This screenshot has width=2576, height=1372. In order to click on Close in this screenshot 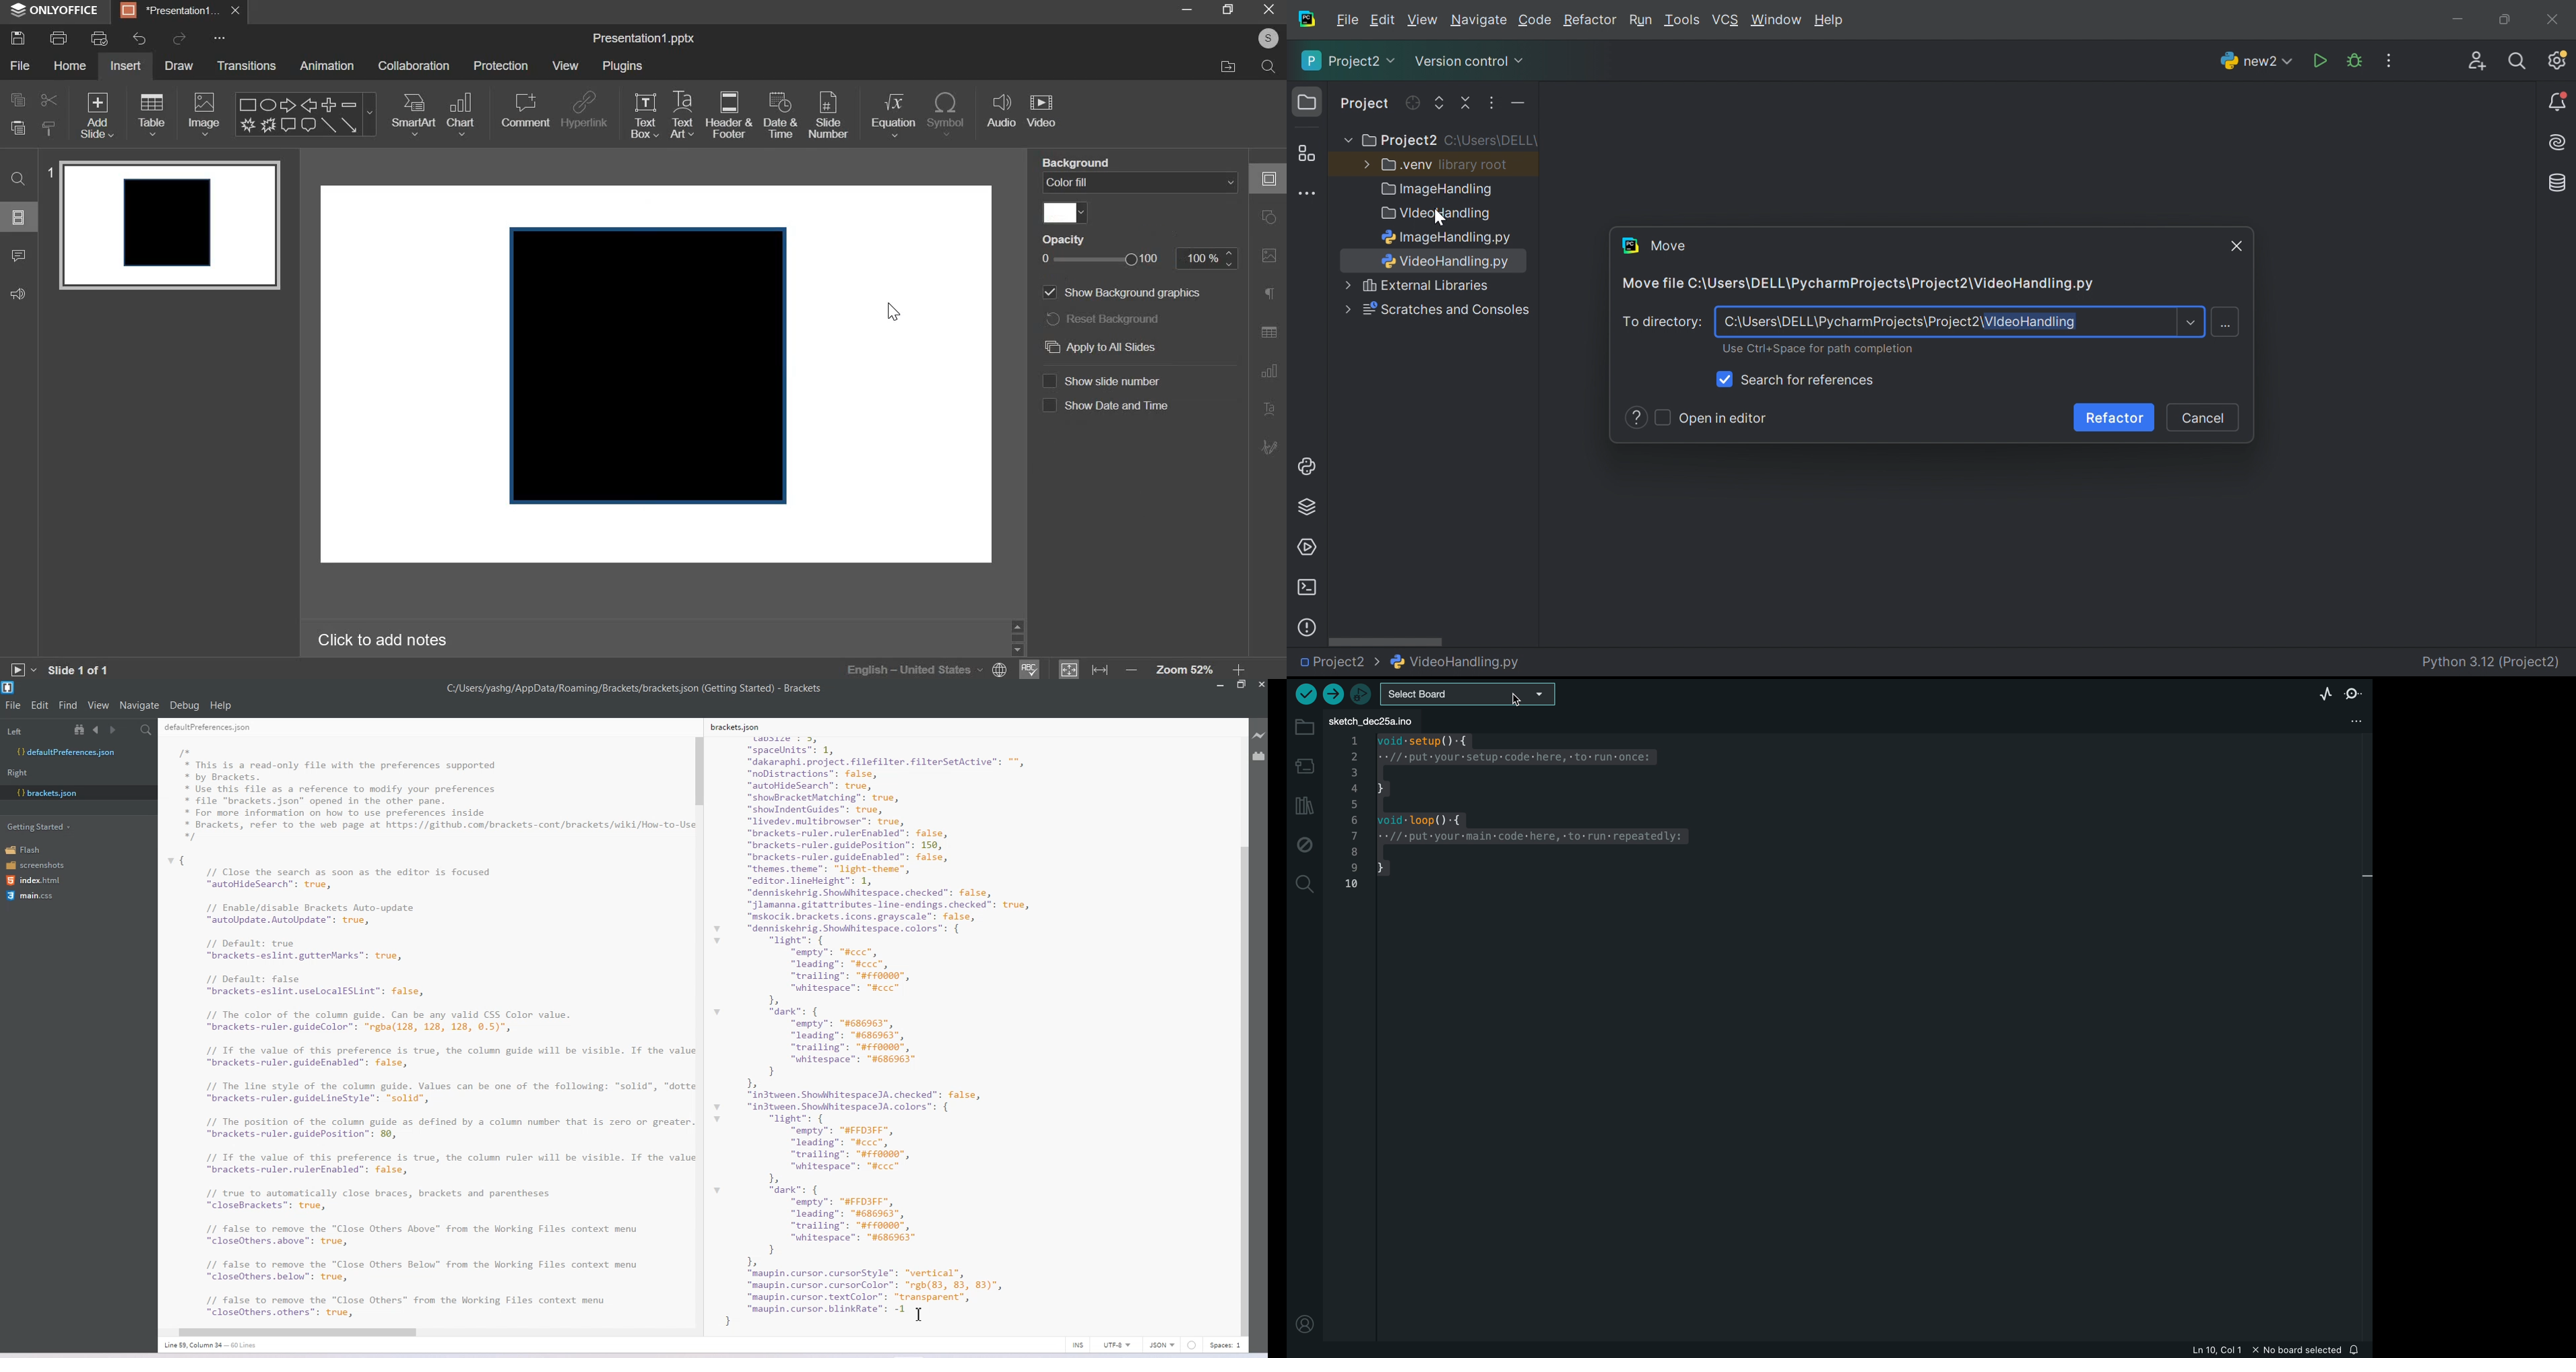, I will do `click(1260, 686)`.